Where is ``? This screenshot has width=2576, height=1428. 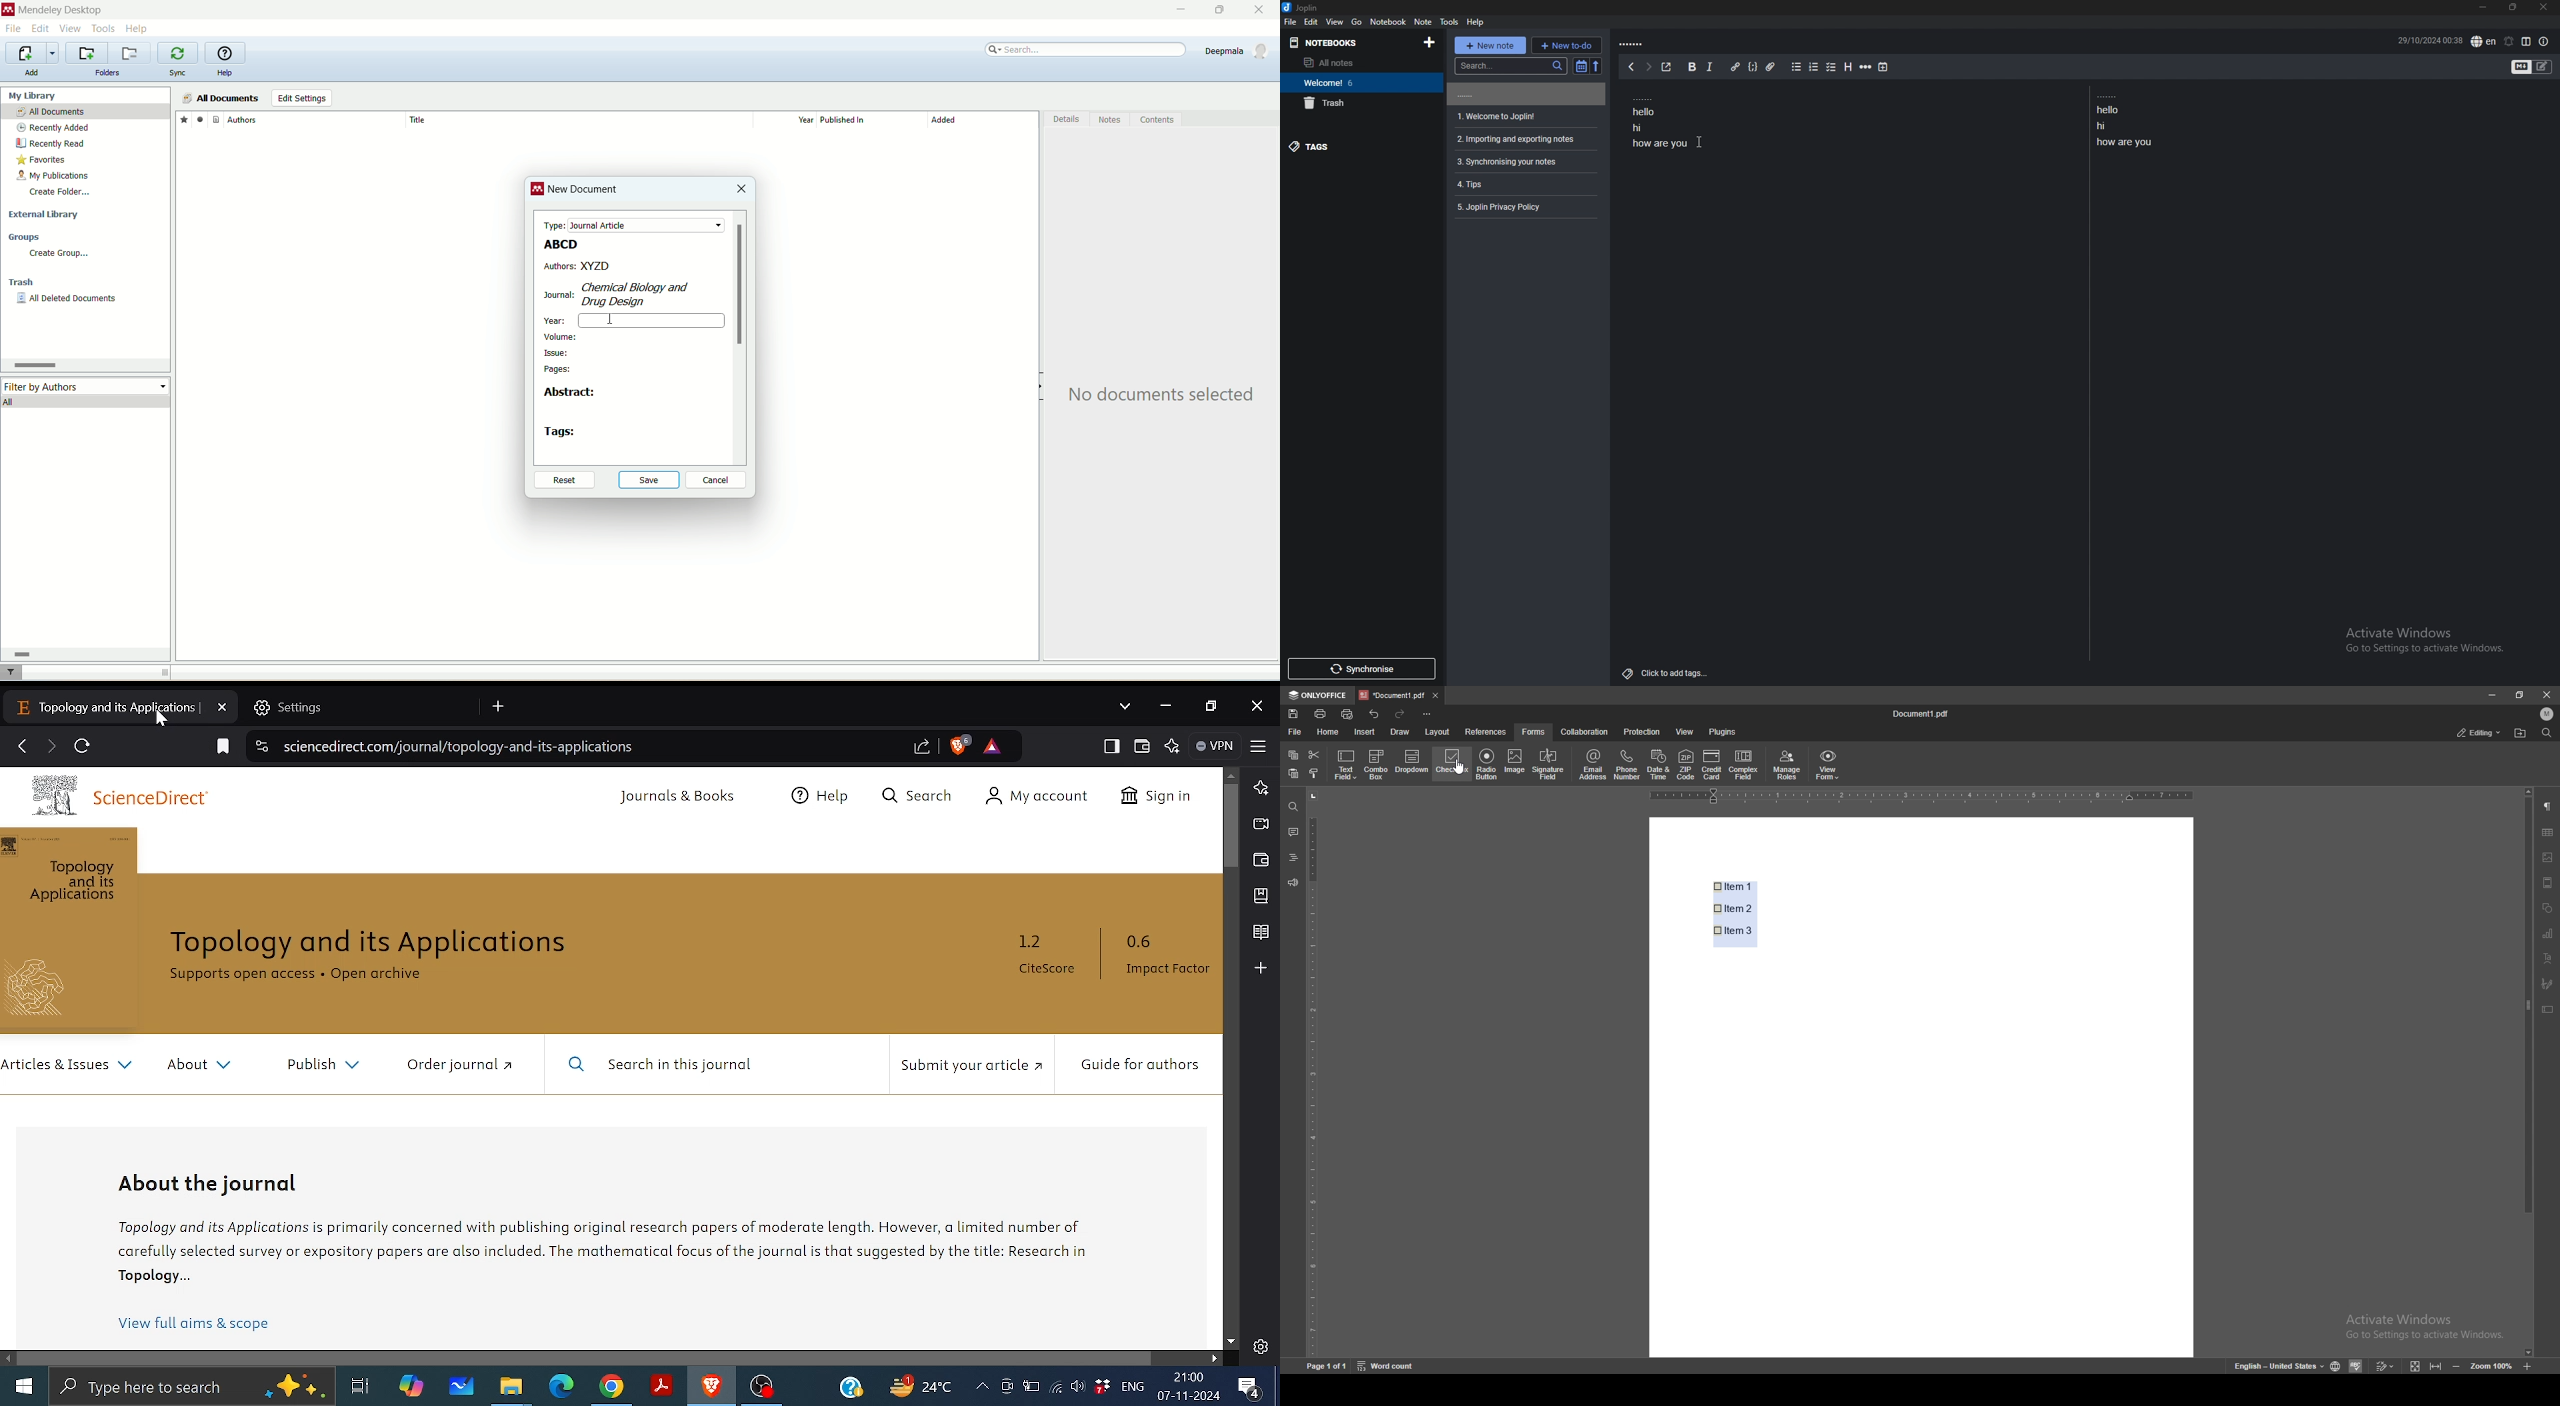
 is located at coordinates (980, 1388).